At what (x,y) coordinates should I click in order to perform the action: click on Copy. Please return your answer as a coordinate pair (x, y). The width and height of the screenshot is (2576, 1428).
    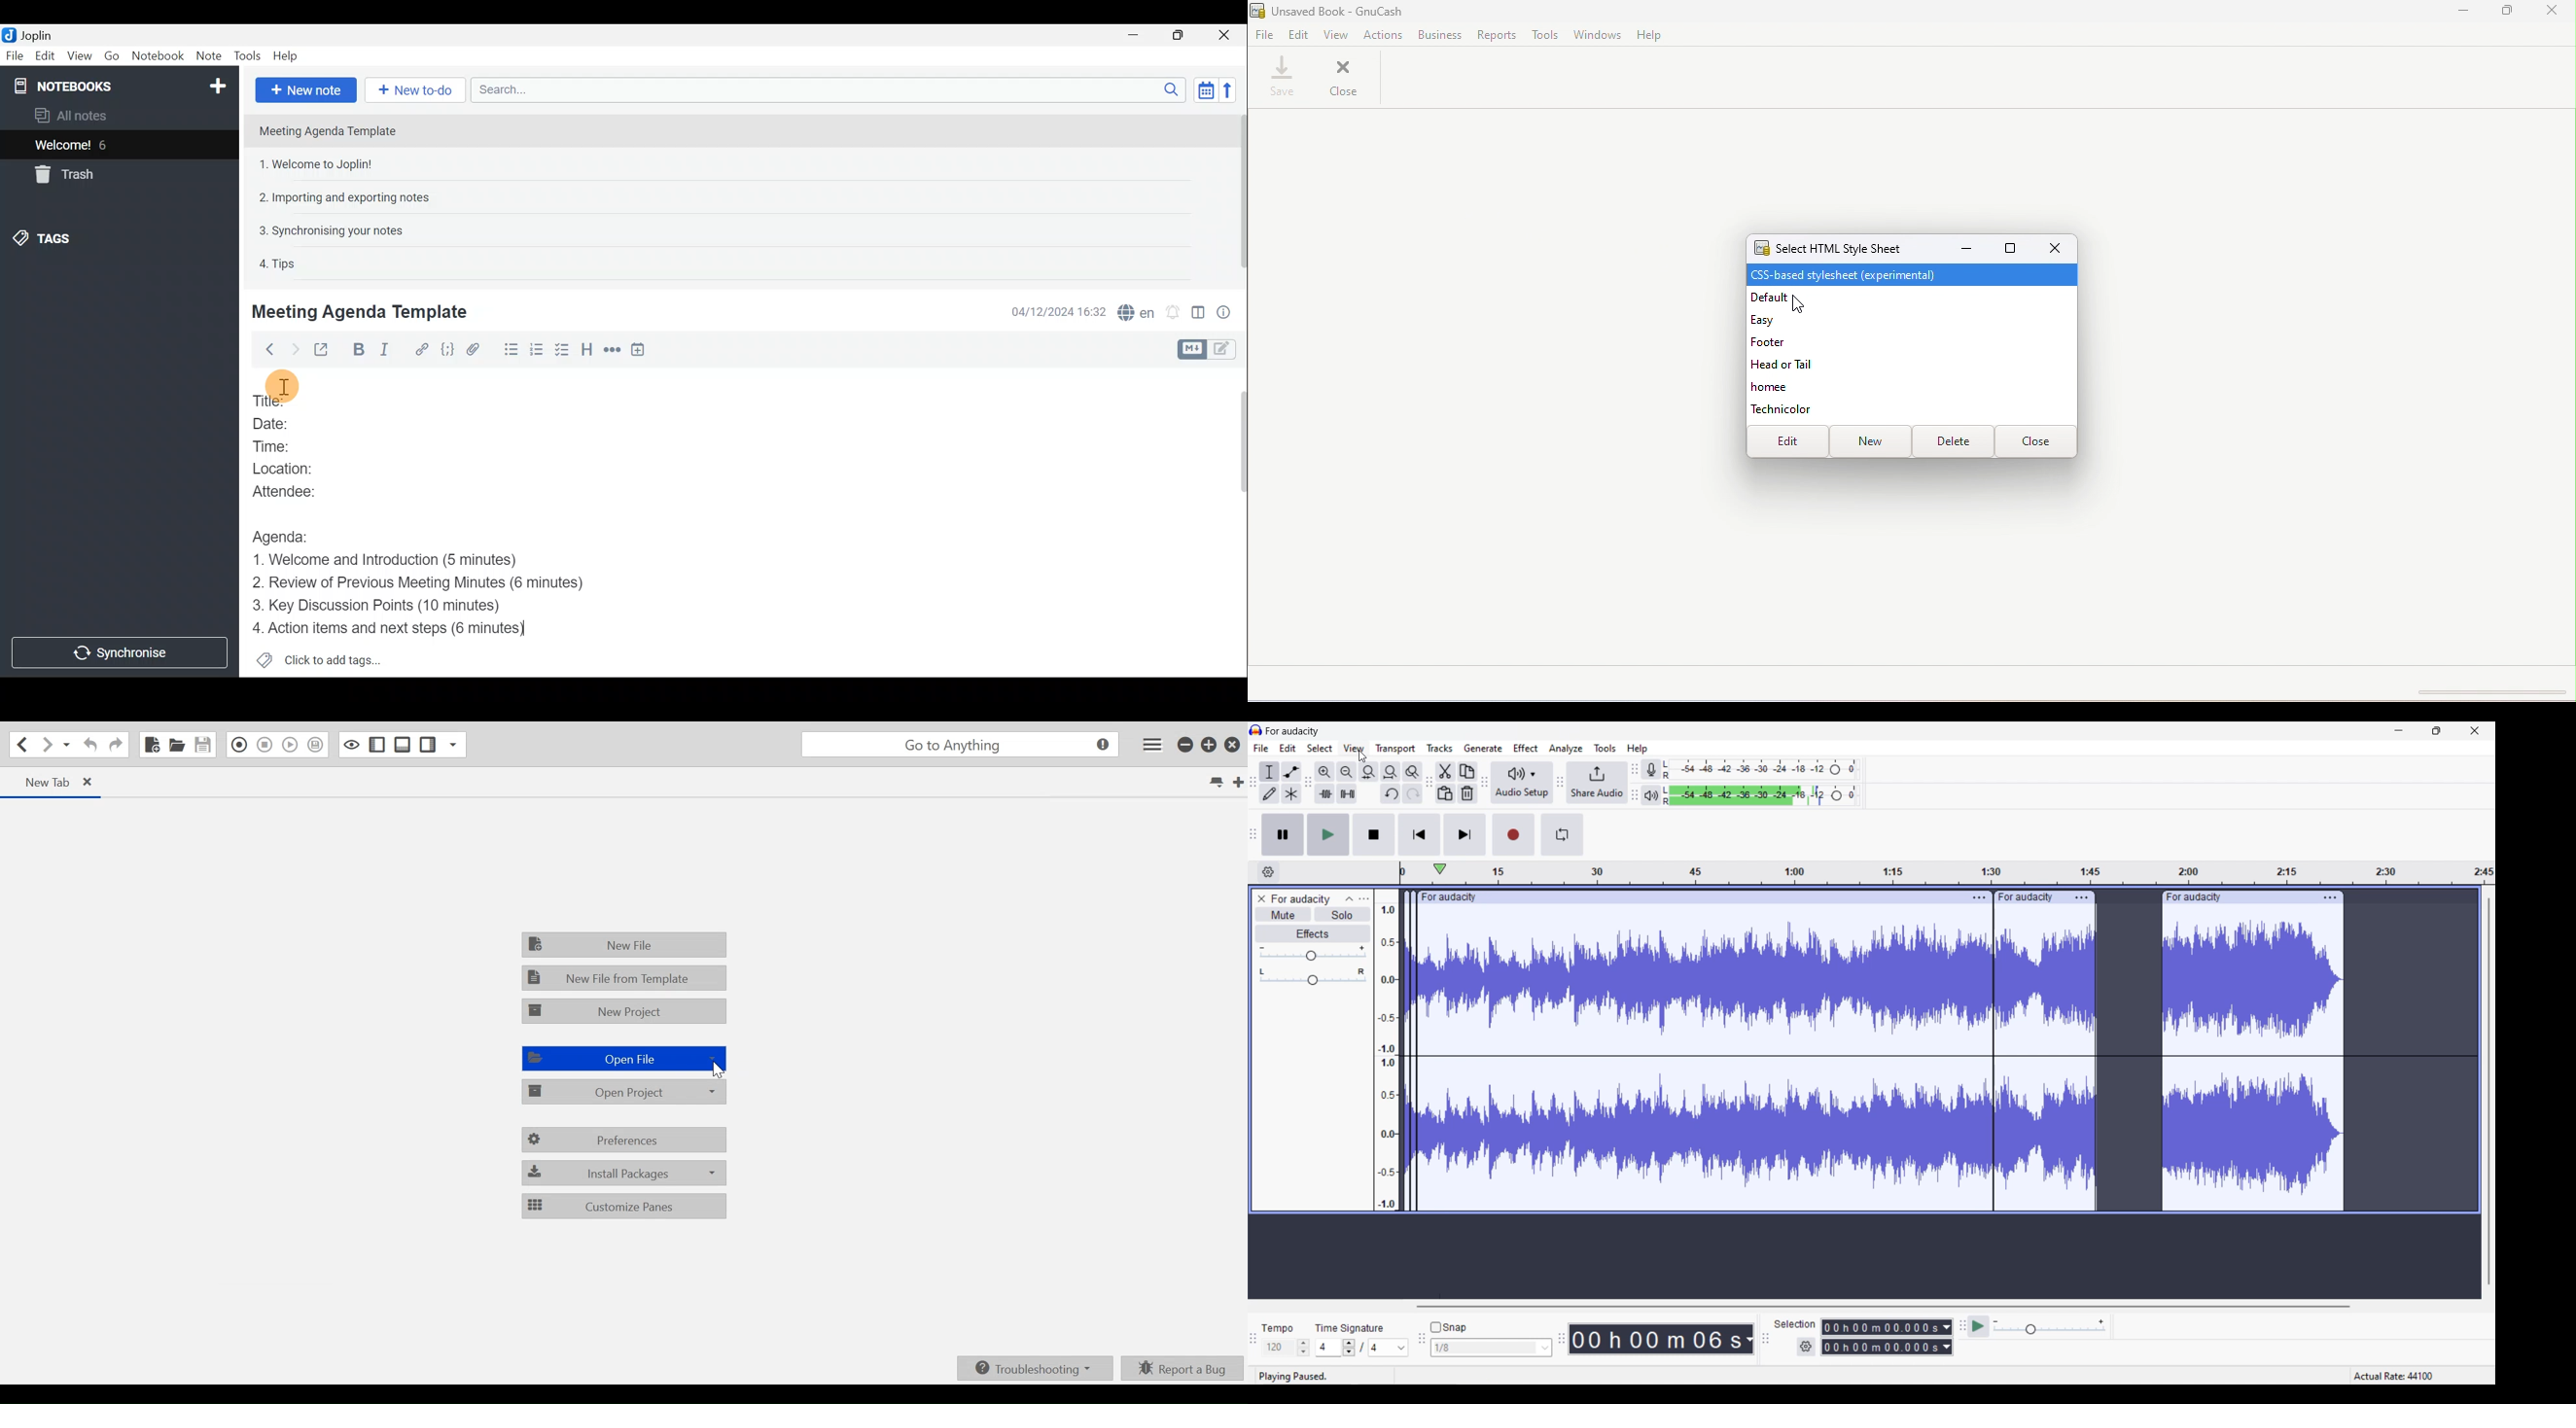
    Looking at the image, I should click on (1468, 772).